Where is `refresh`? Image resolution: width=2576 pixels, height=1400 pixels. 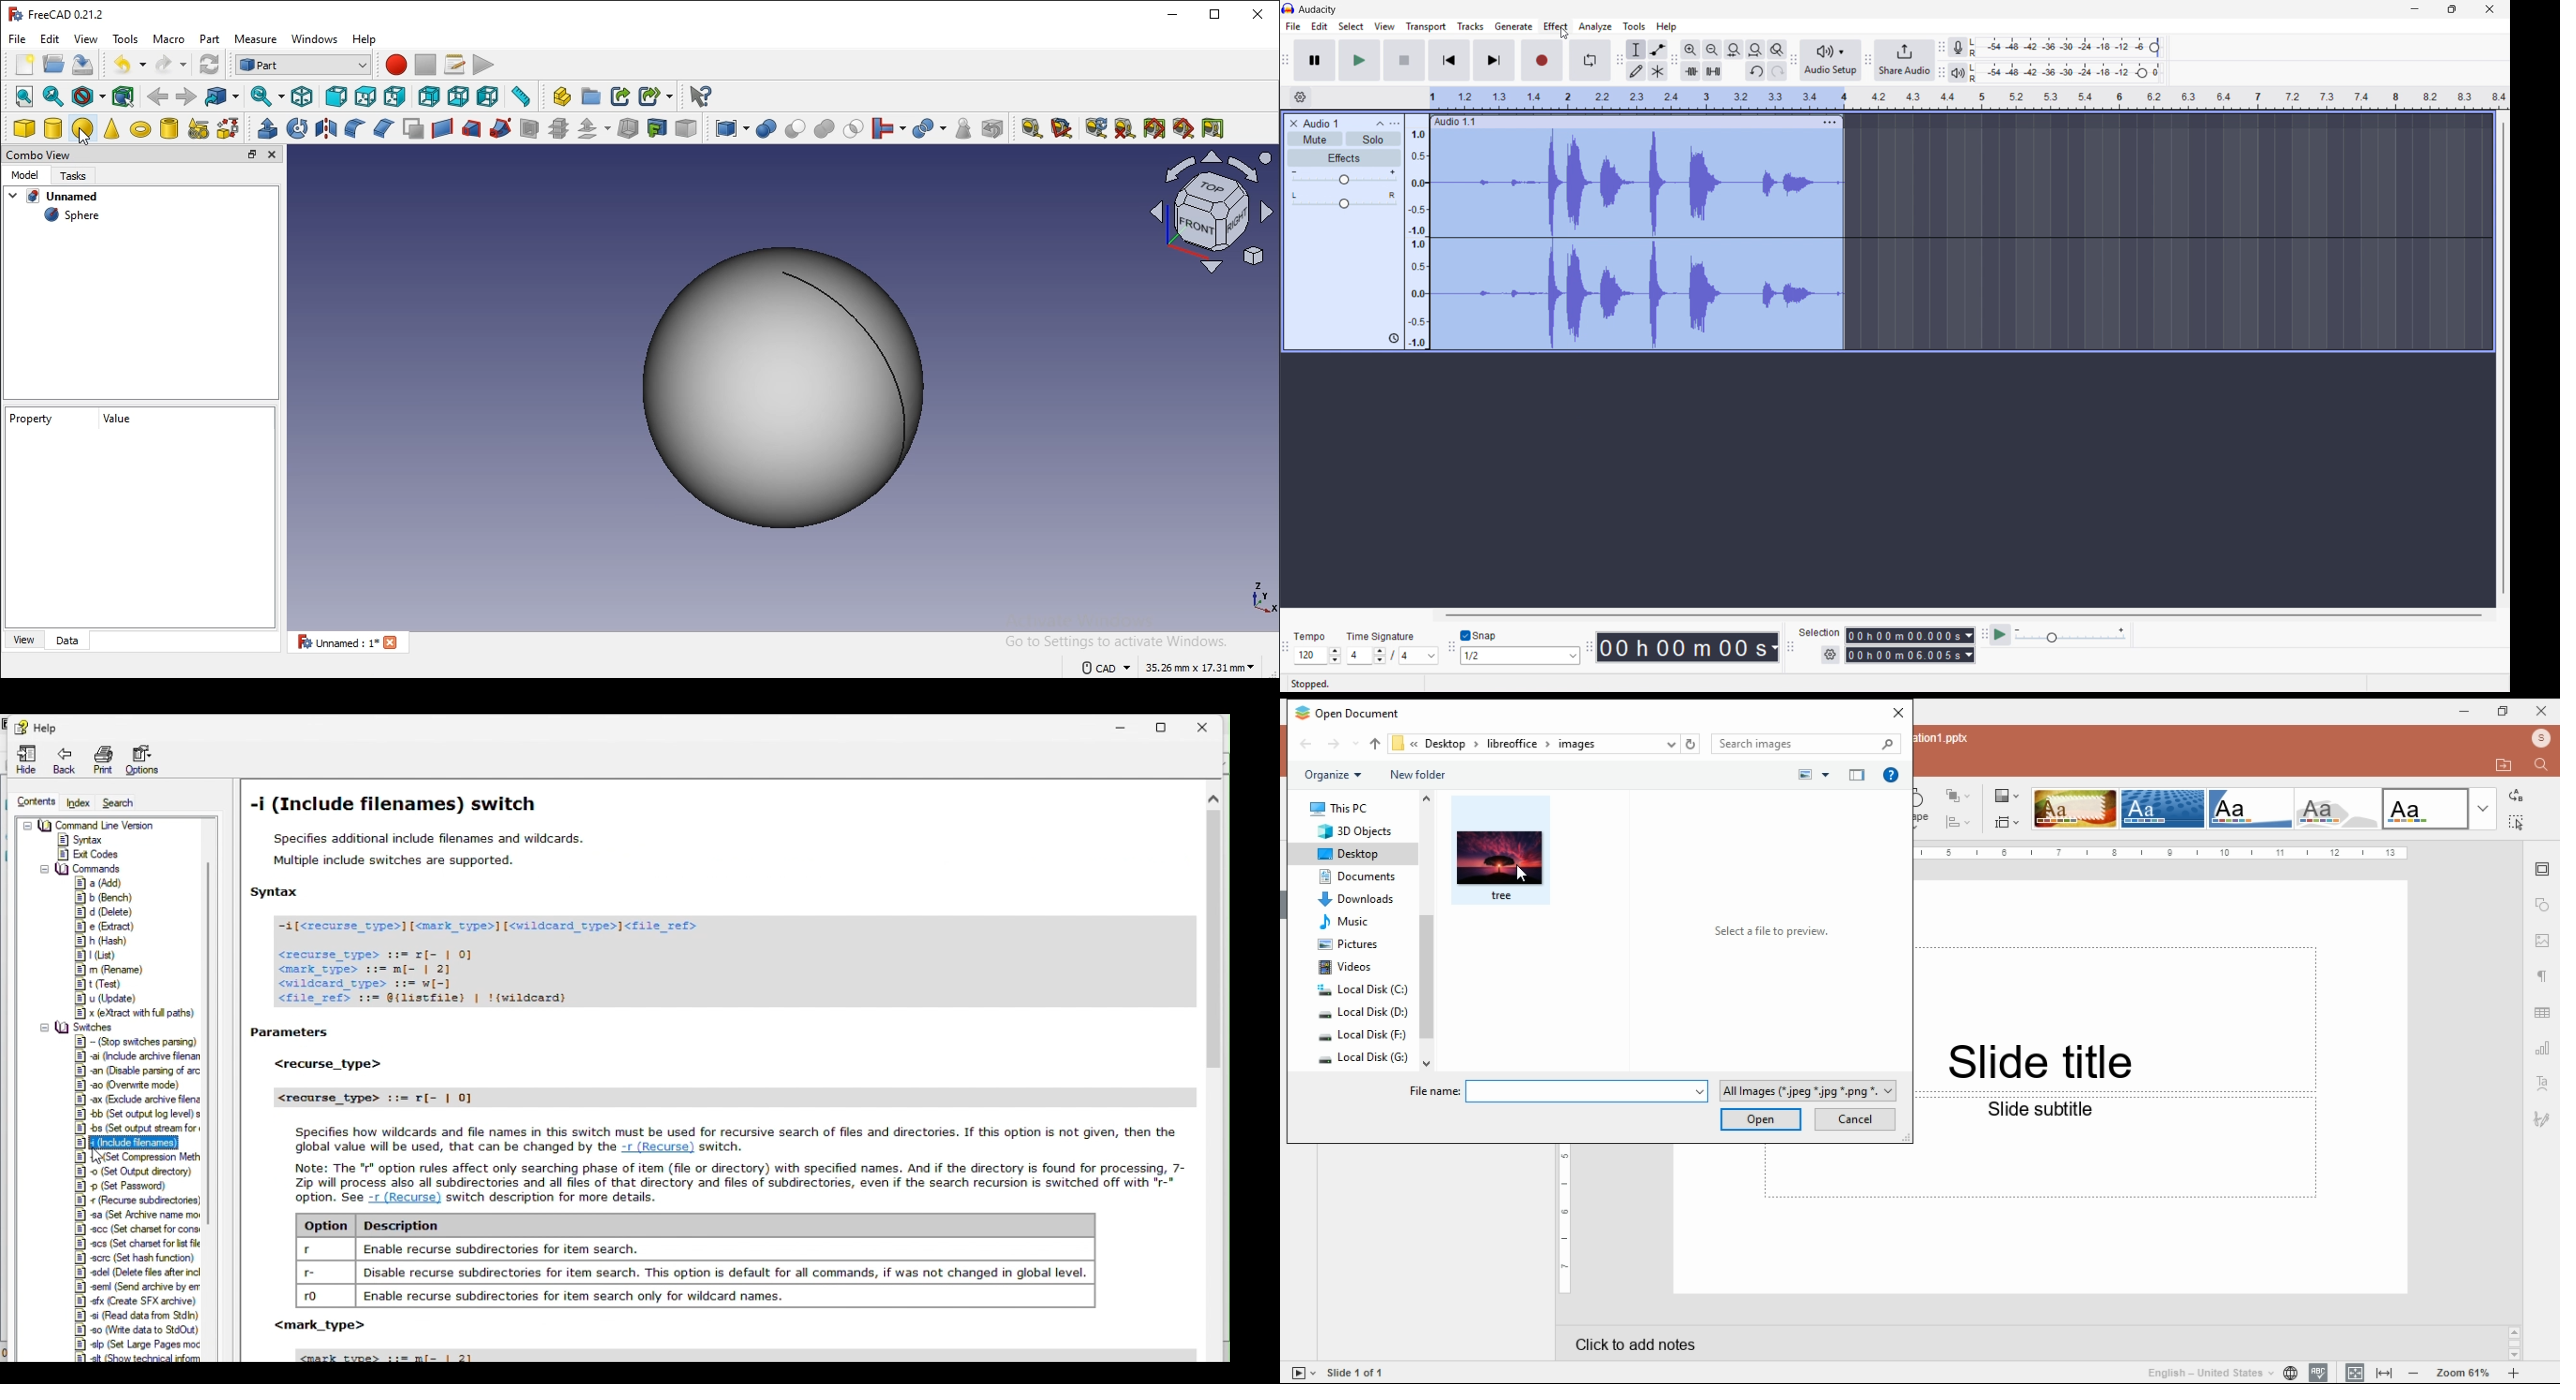 refresh is located at coordinates (1691, 744).